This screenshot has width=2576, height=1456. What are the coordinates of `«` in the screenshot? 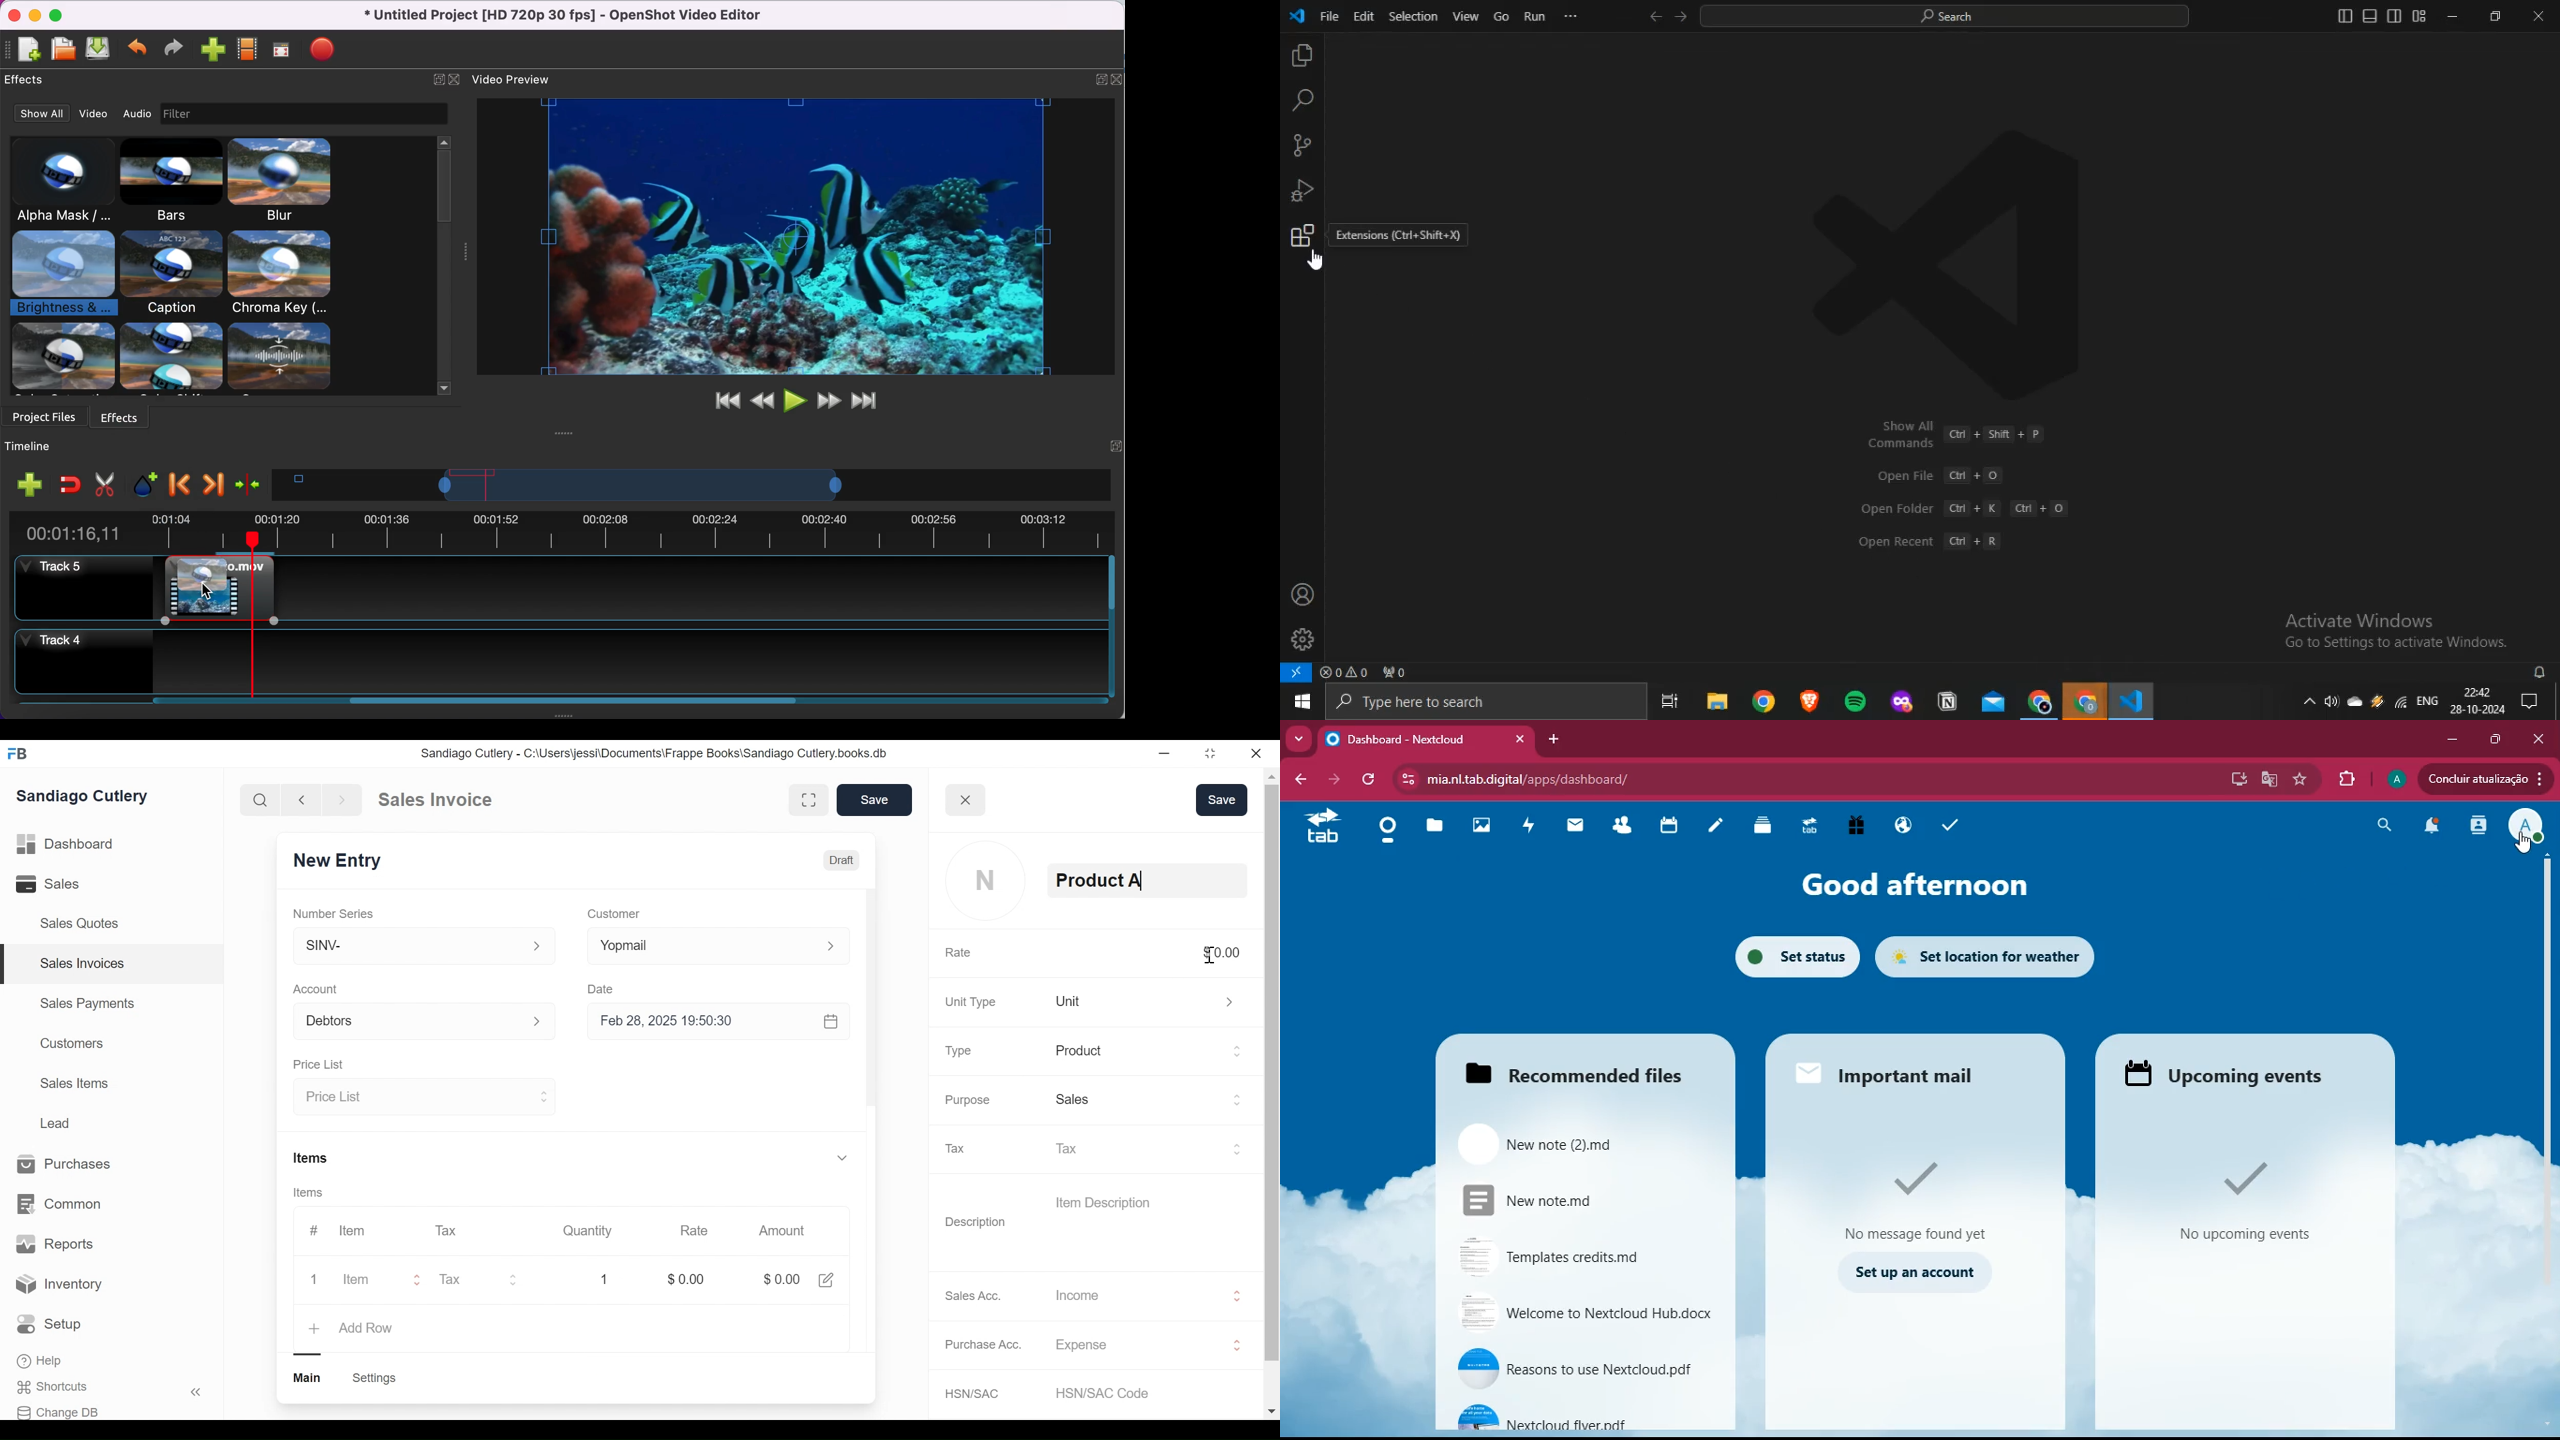 It's located at (196, 1394).